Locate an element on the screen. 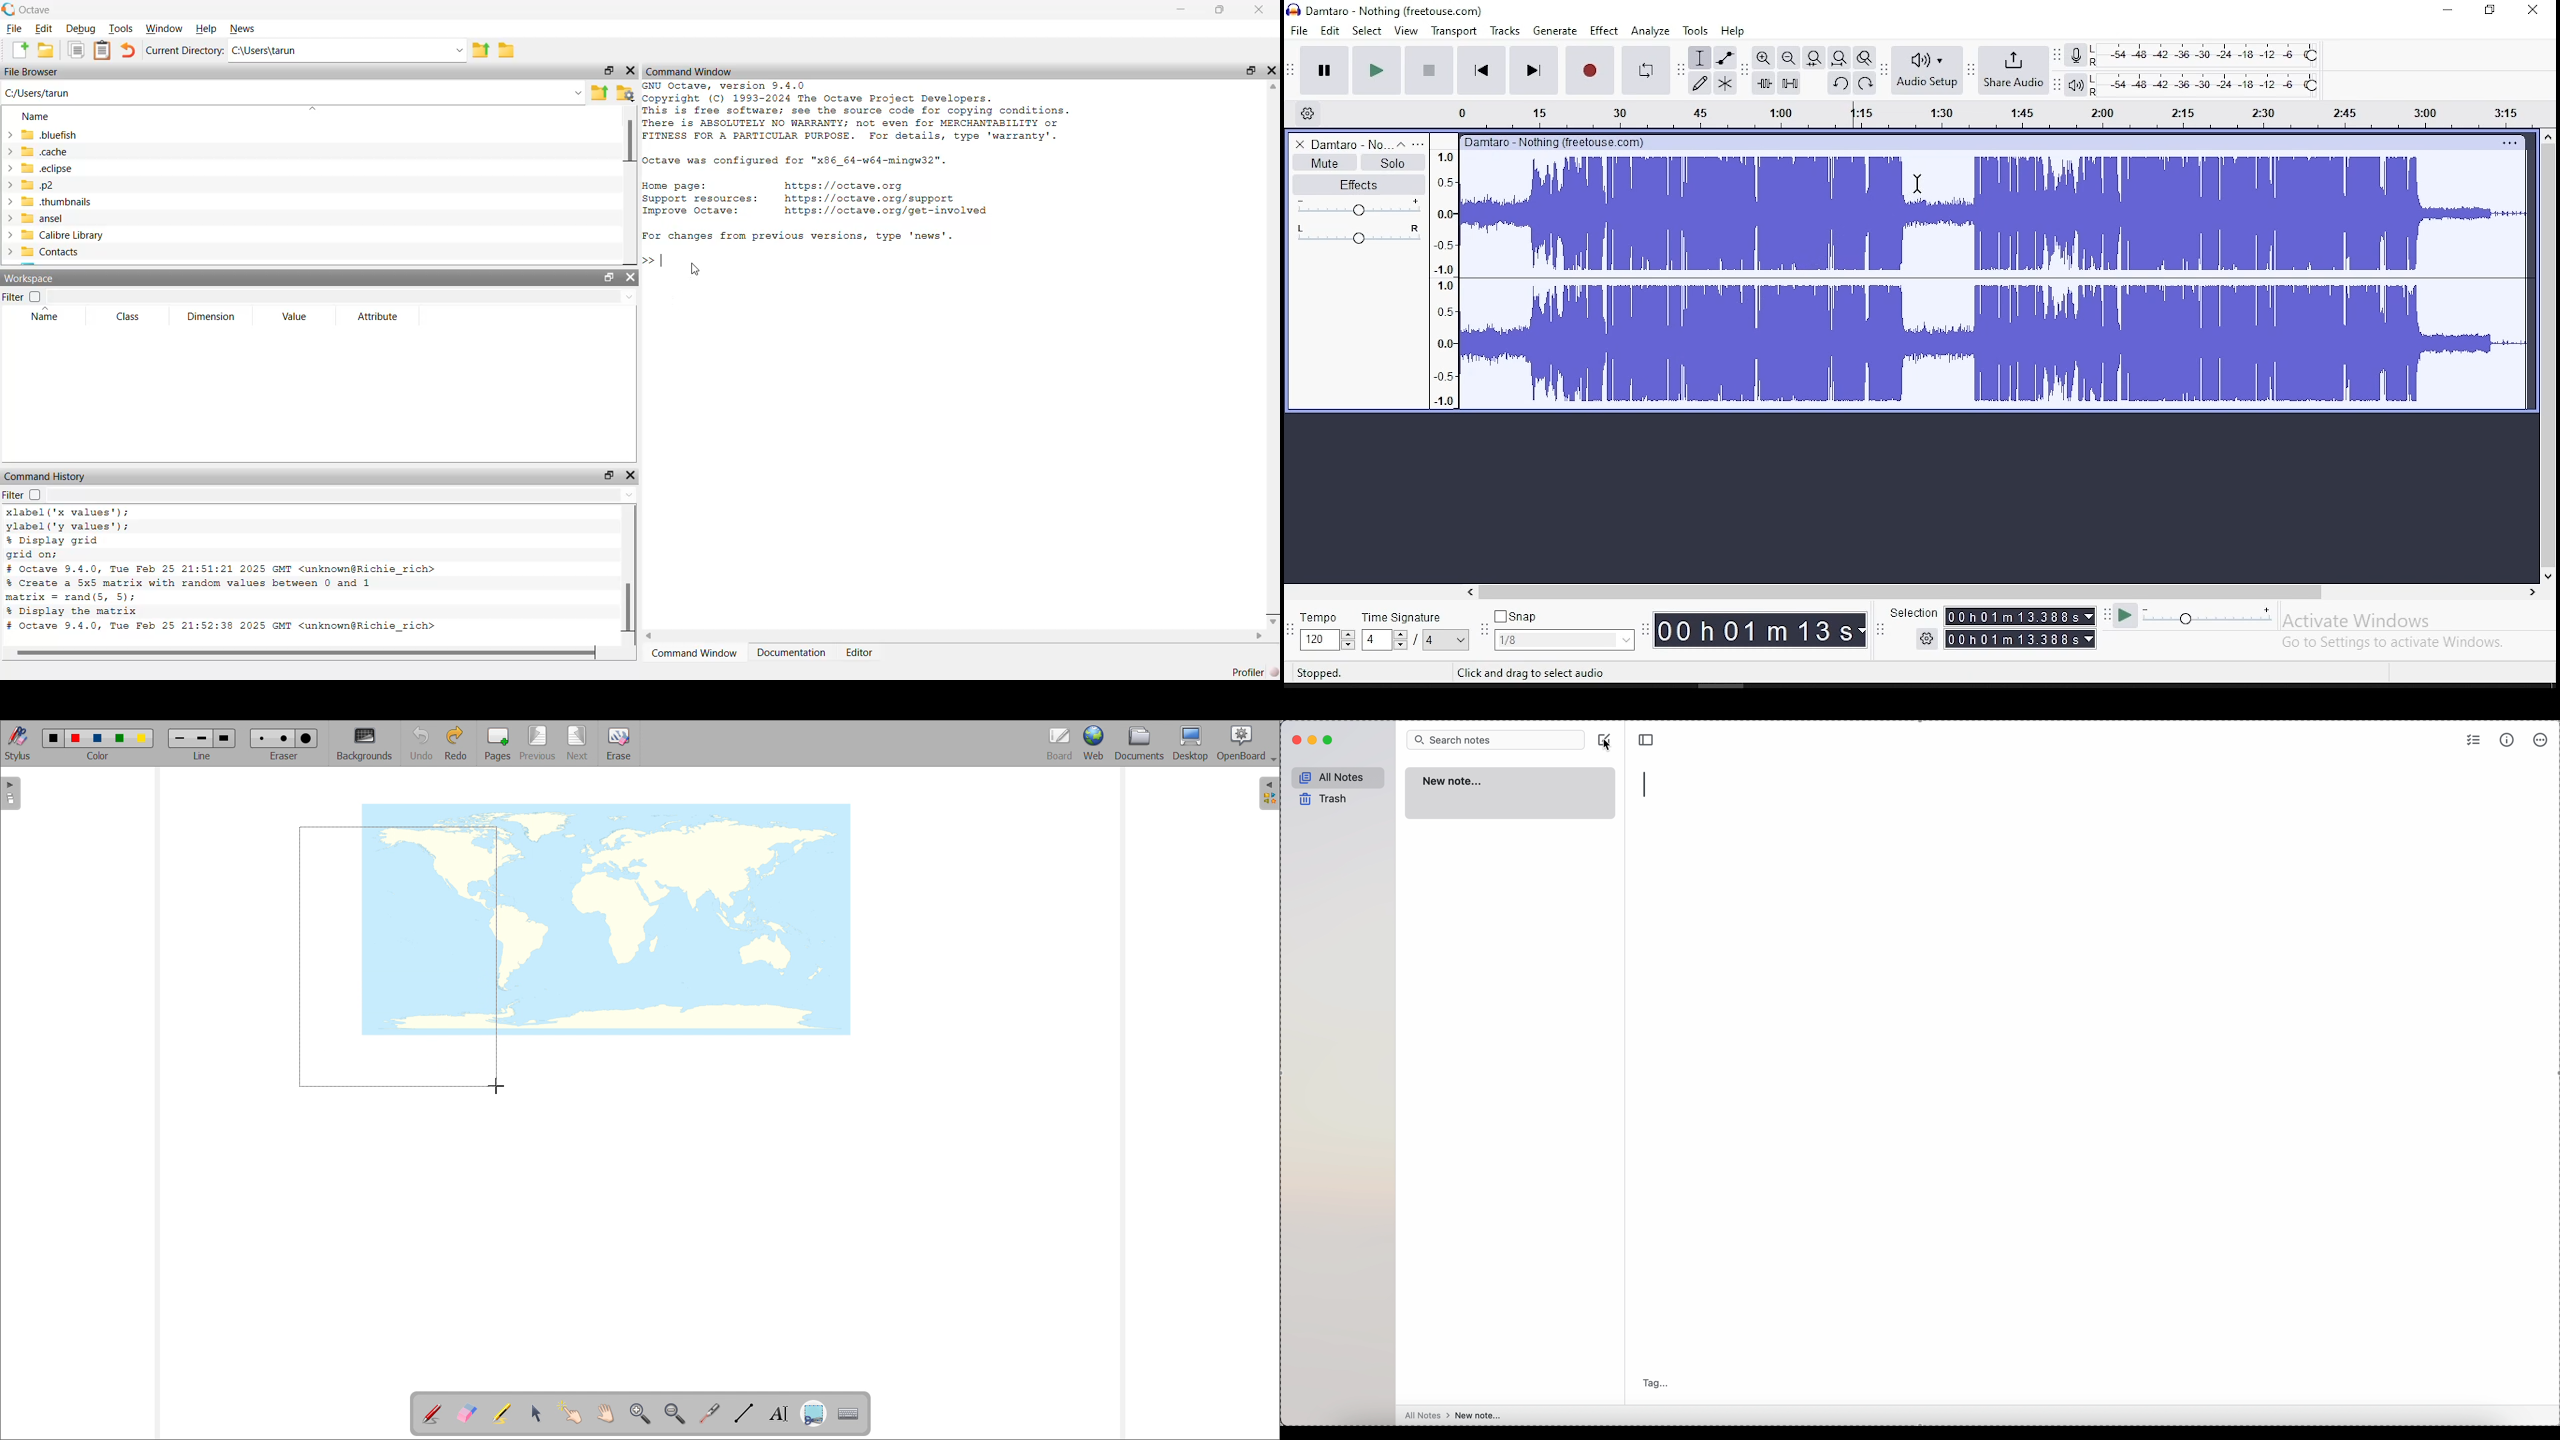 The height and width of the screenshot is (1456, 2576). all notes > new note is located at coordinates (1452, 1416).